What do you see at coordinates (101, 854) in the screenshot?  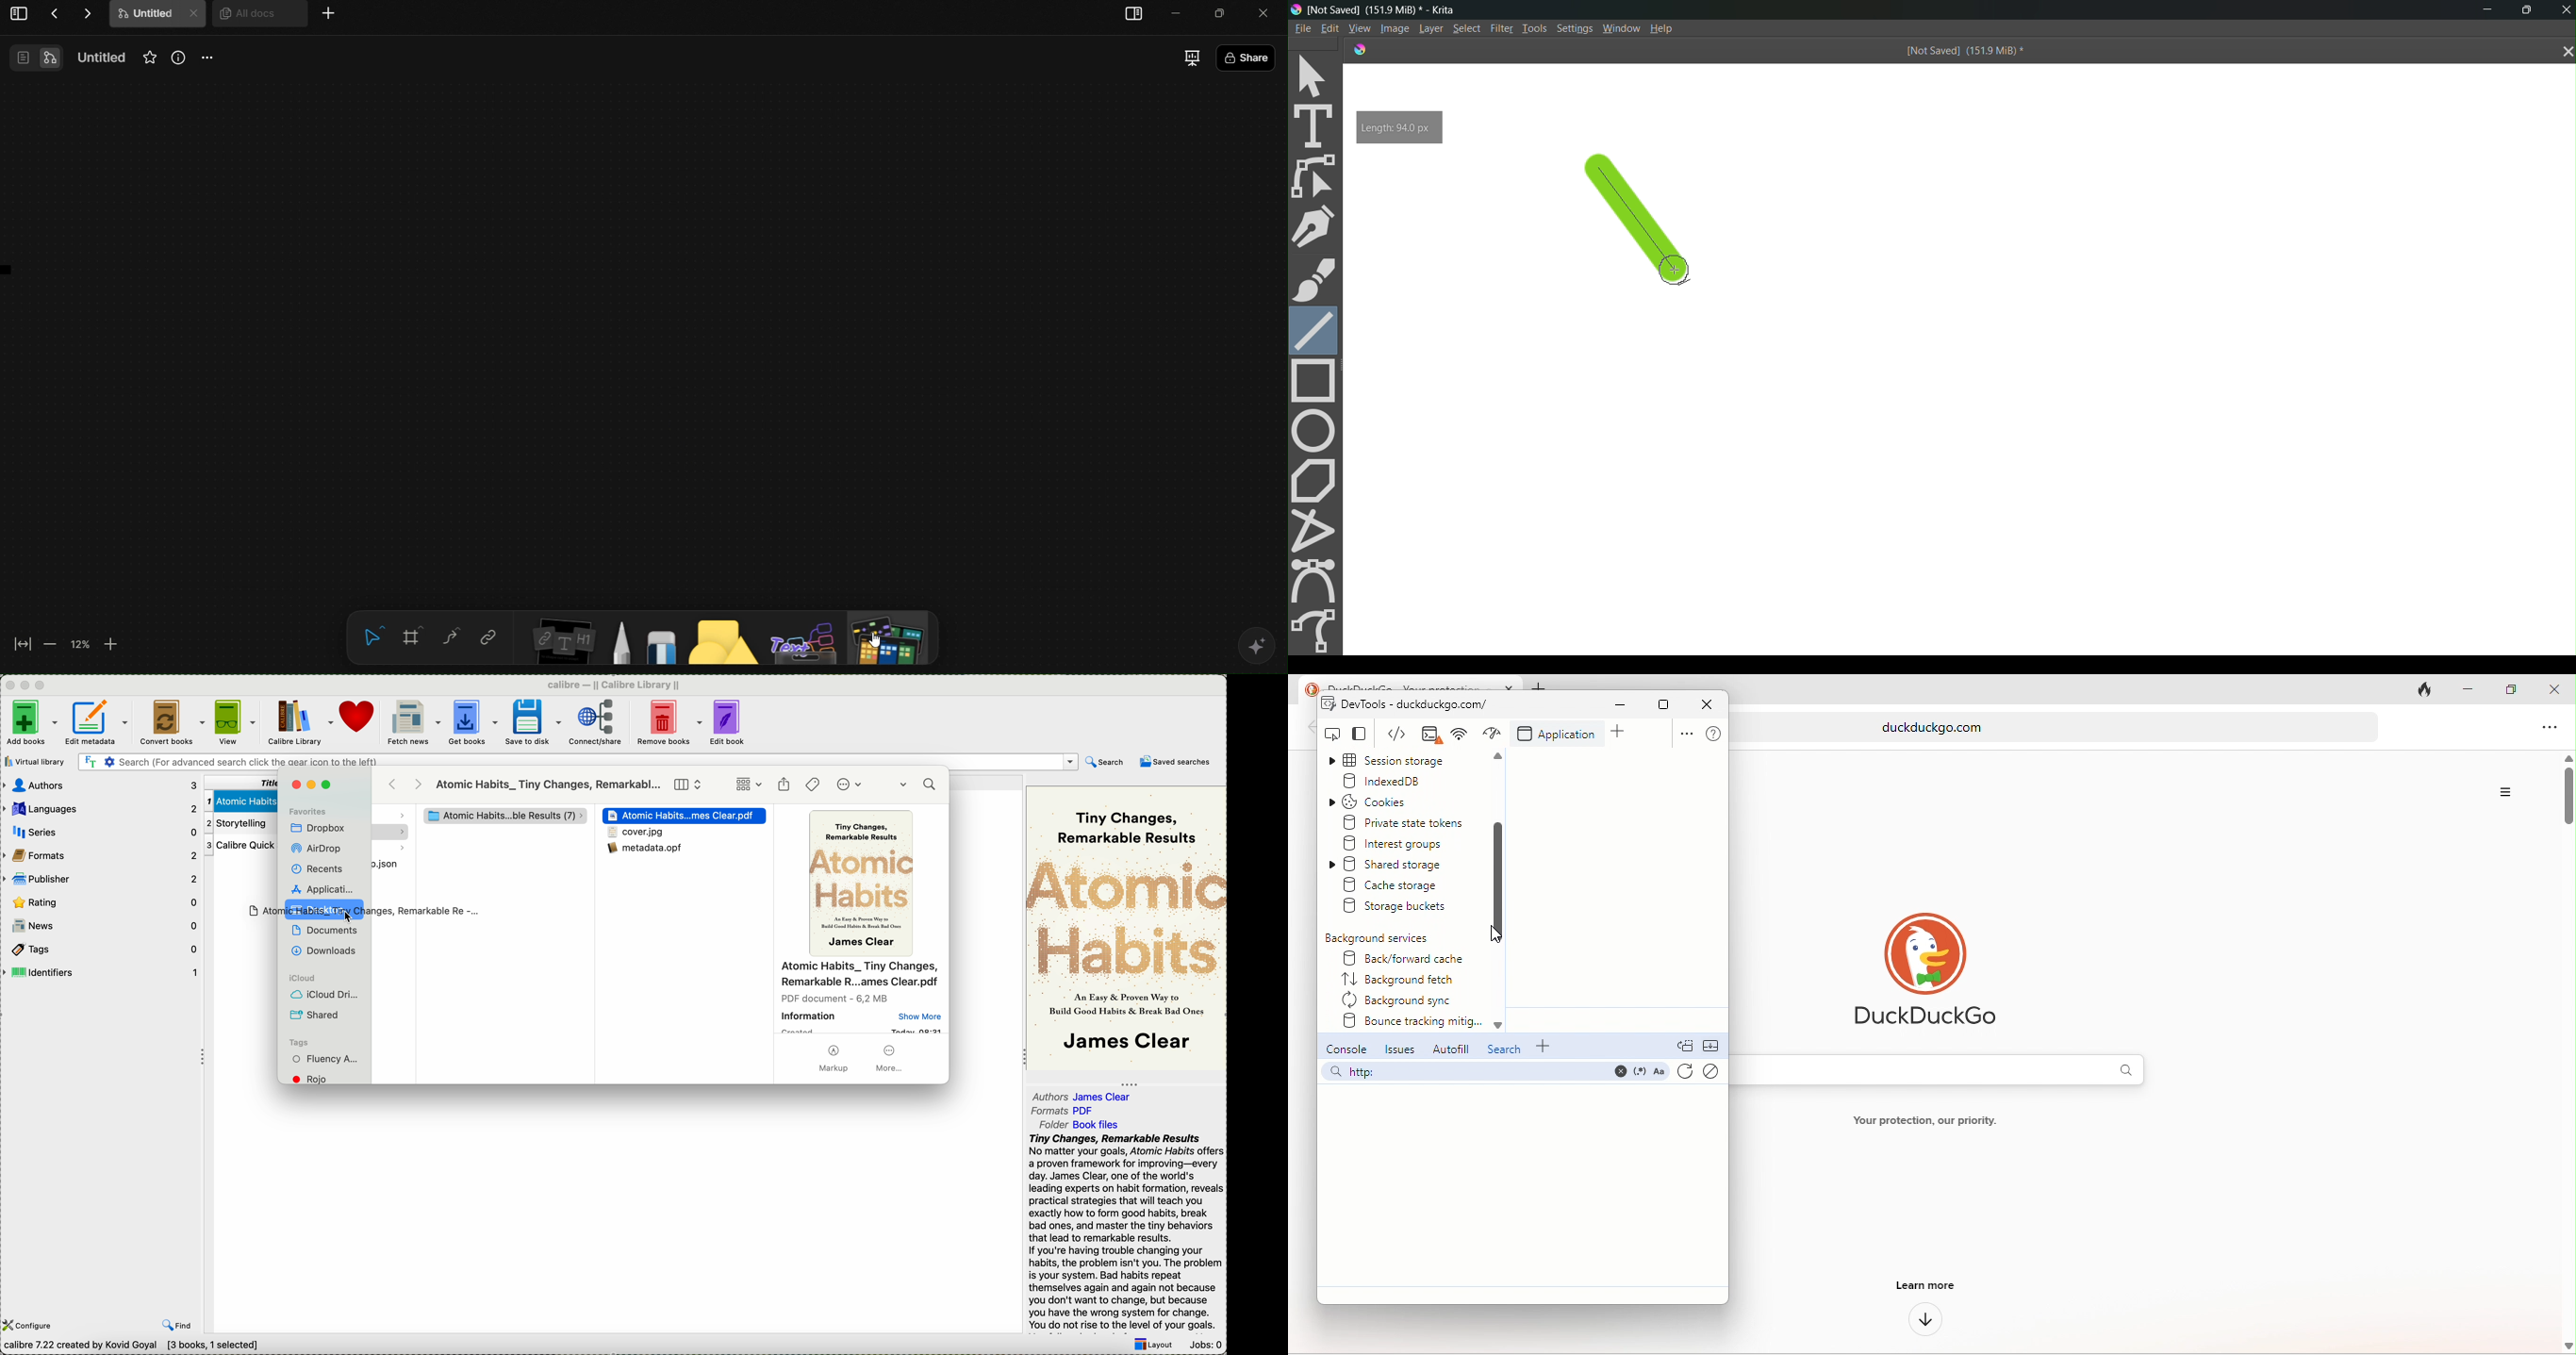 I see `formats` at bounding box center [101, 854].